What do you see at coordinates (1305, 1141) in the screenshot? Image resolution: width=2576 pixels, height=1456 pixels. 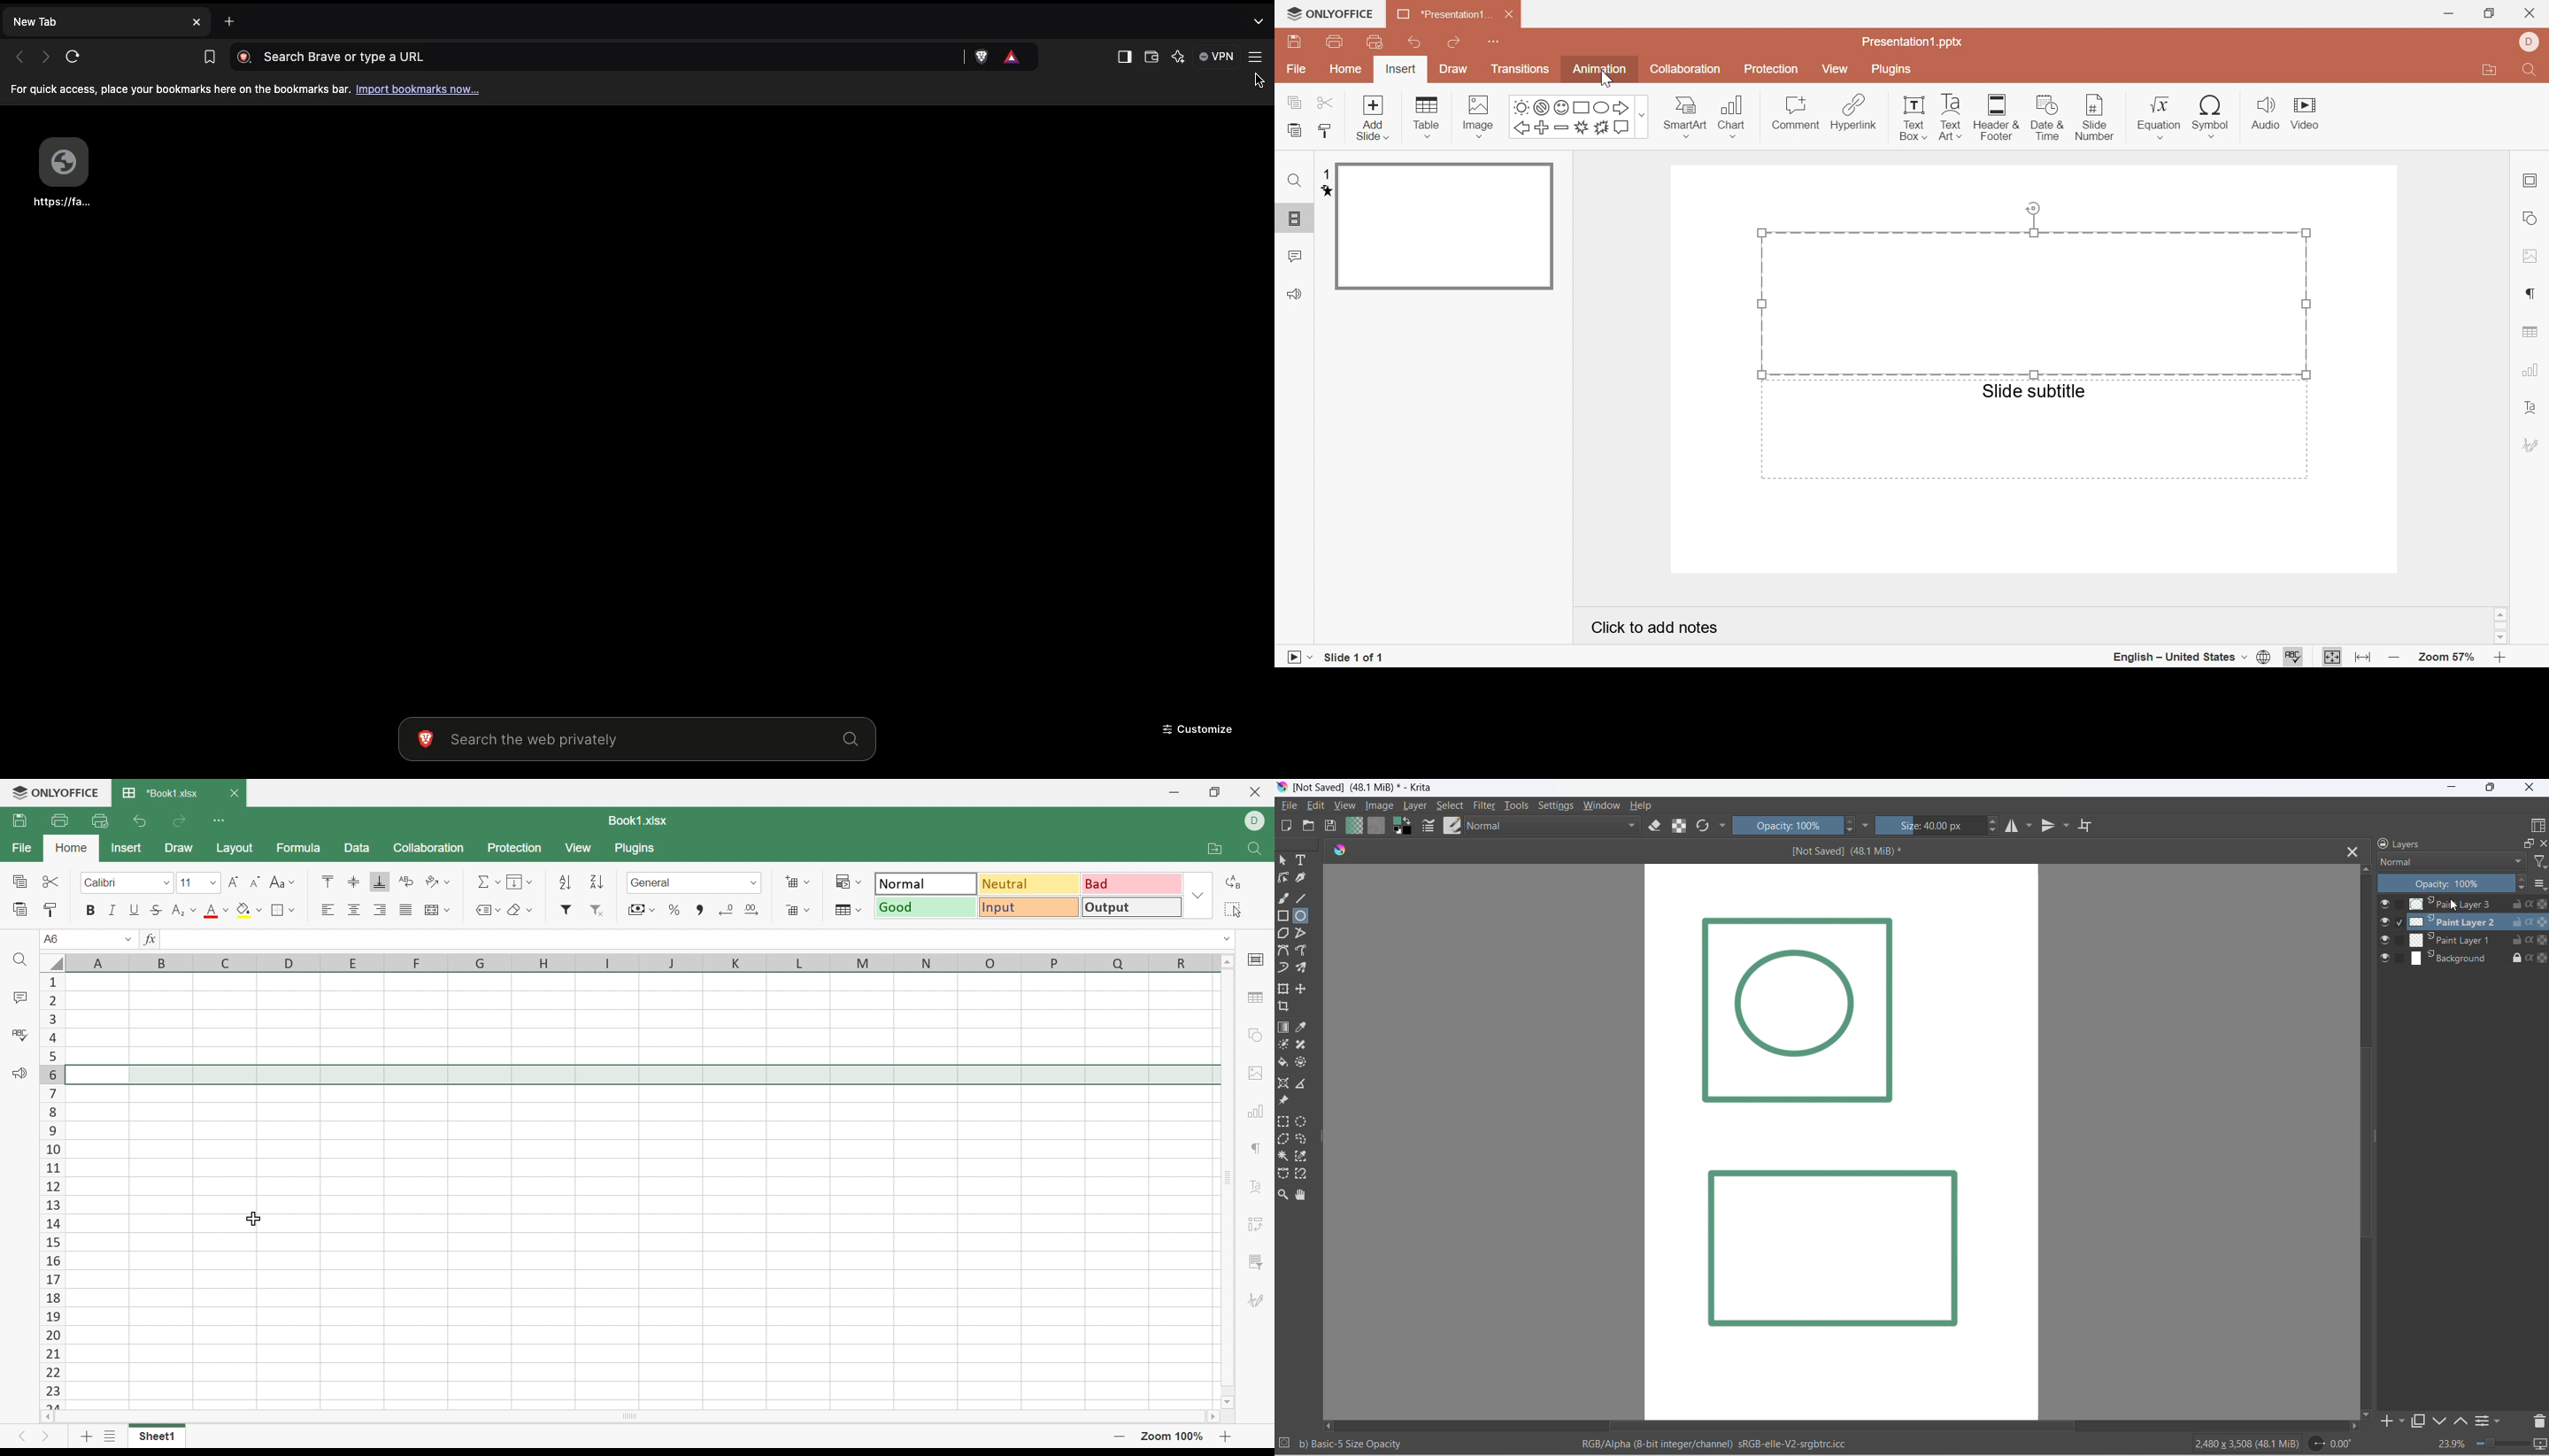 I see `curve selection tool` at bounding box center [1305, 1141].